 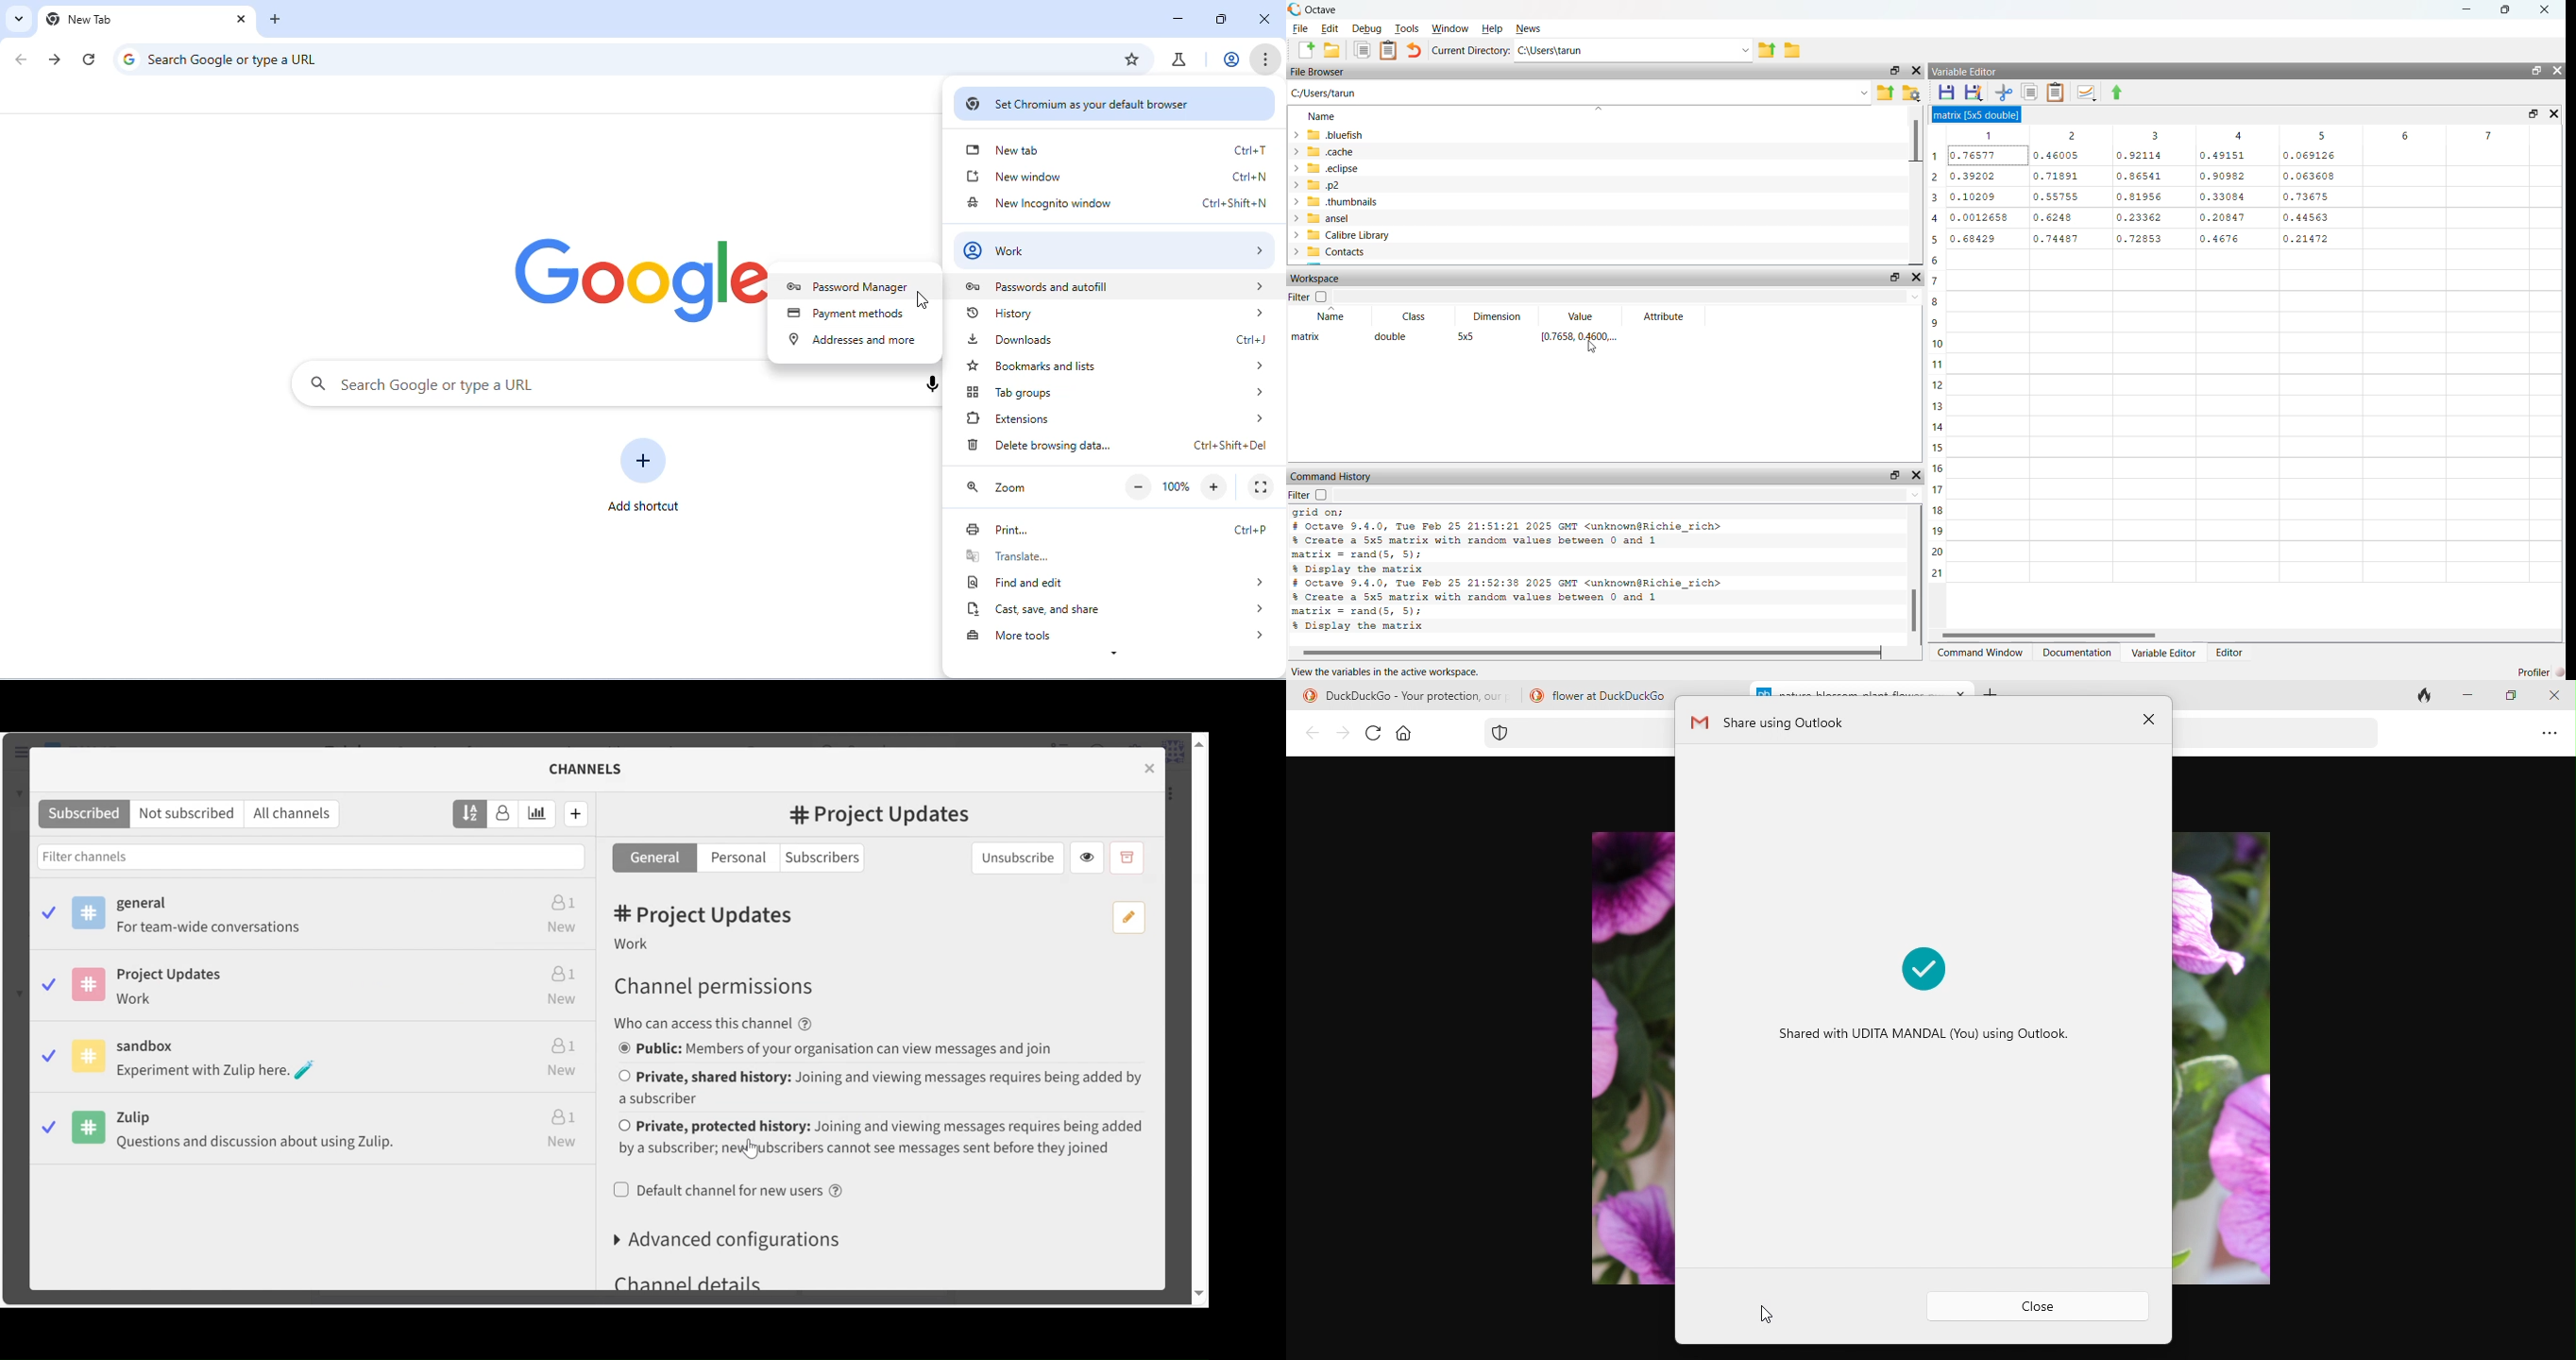 I want to click on Advanced configurations, so click(x=742, y=1240).